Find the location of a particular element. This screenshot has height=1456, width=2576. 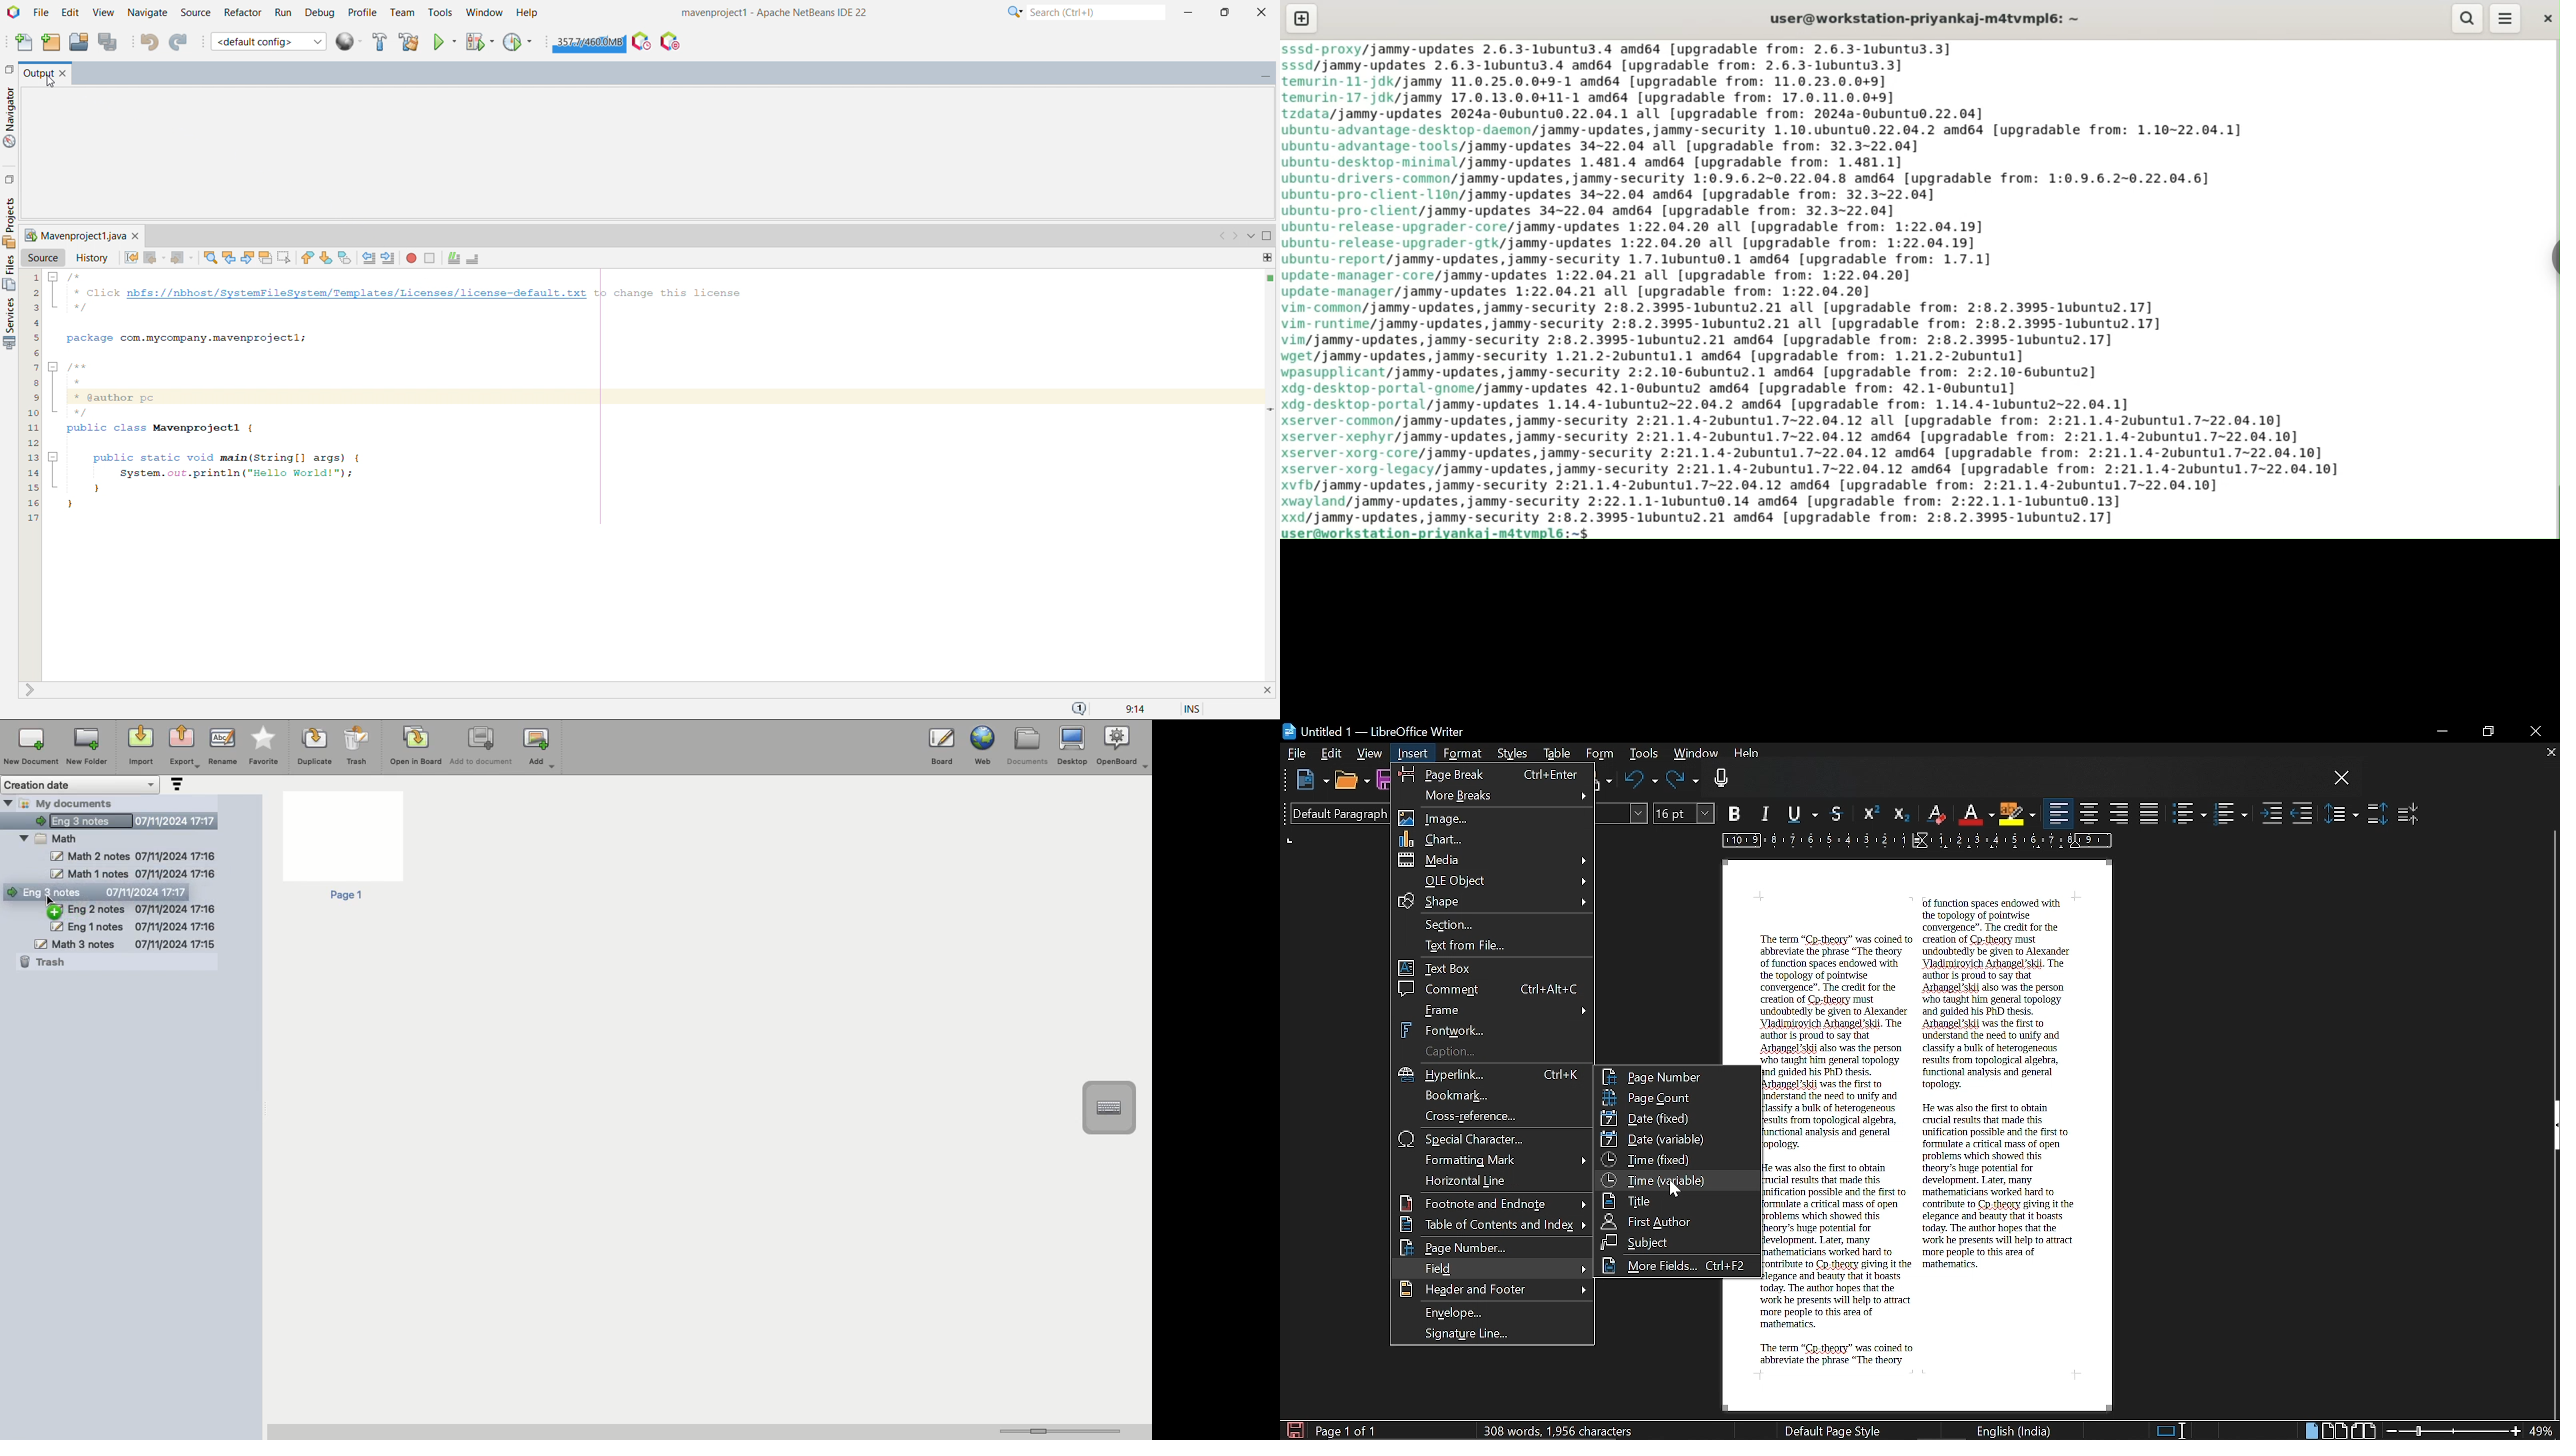

CLose is located at coordinates (2342, 779).